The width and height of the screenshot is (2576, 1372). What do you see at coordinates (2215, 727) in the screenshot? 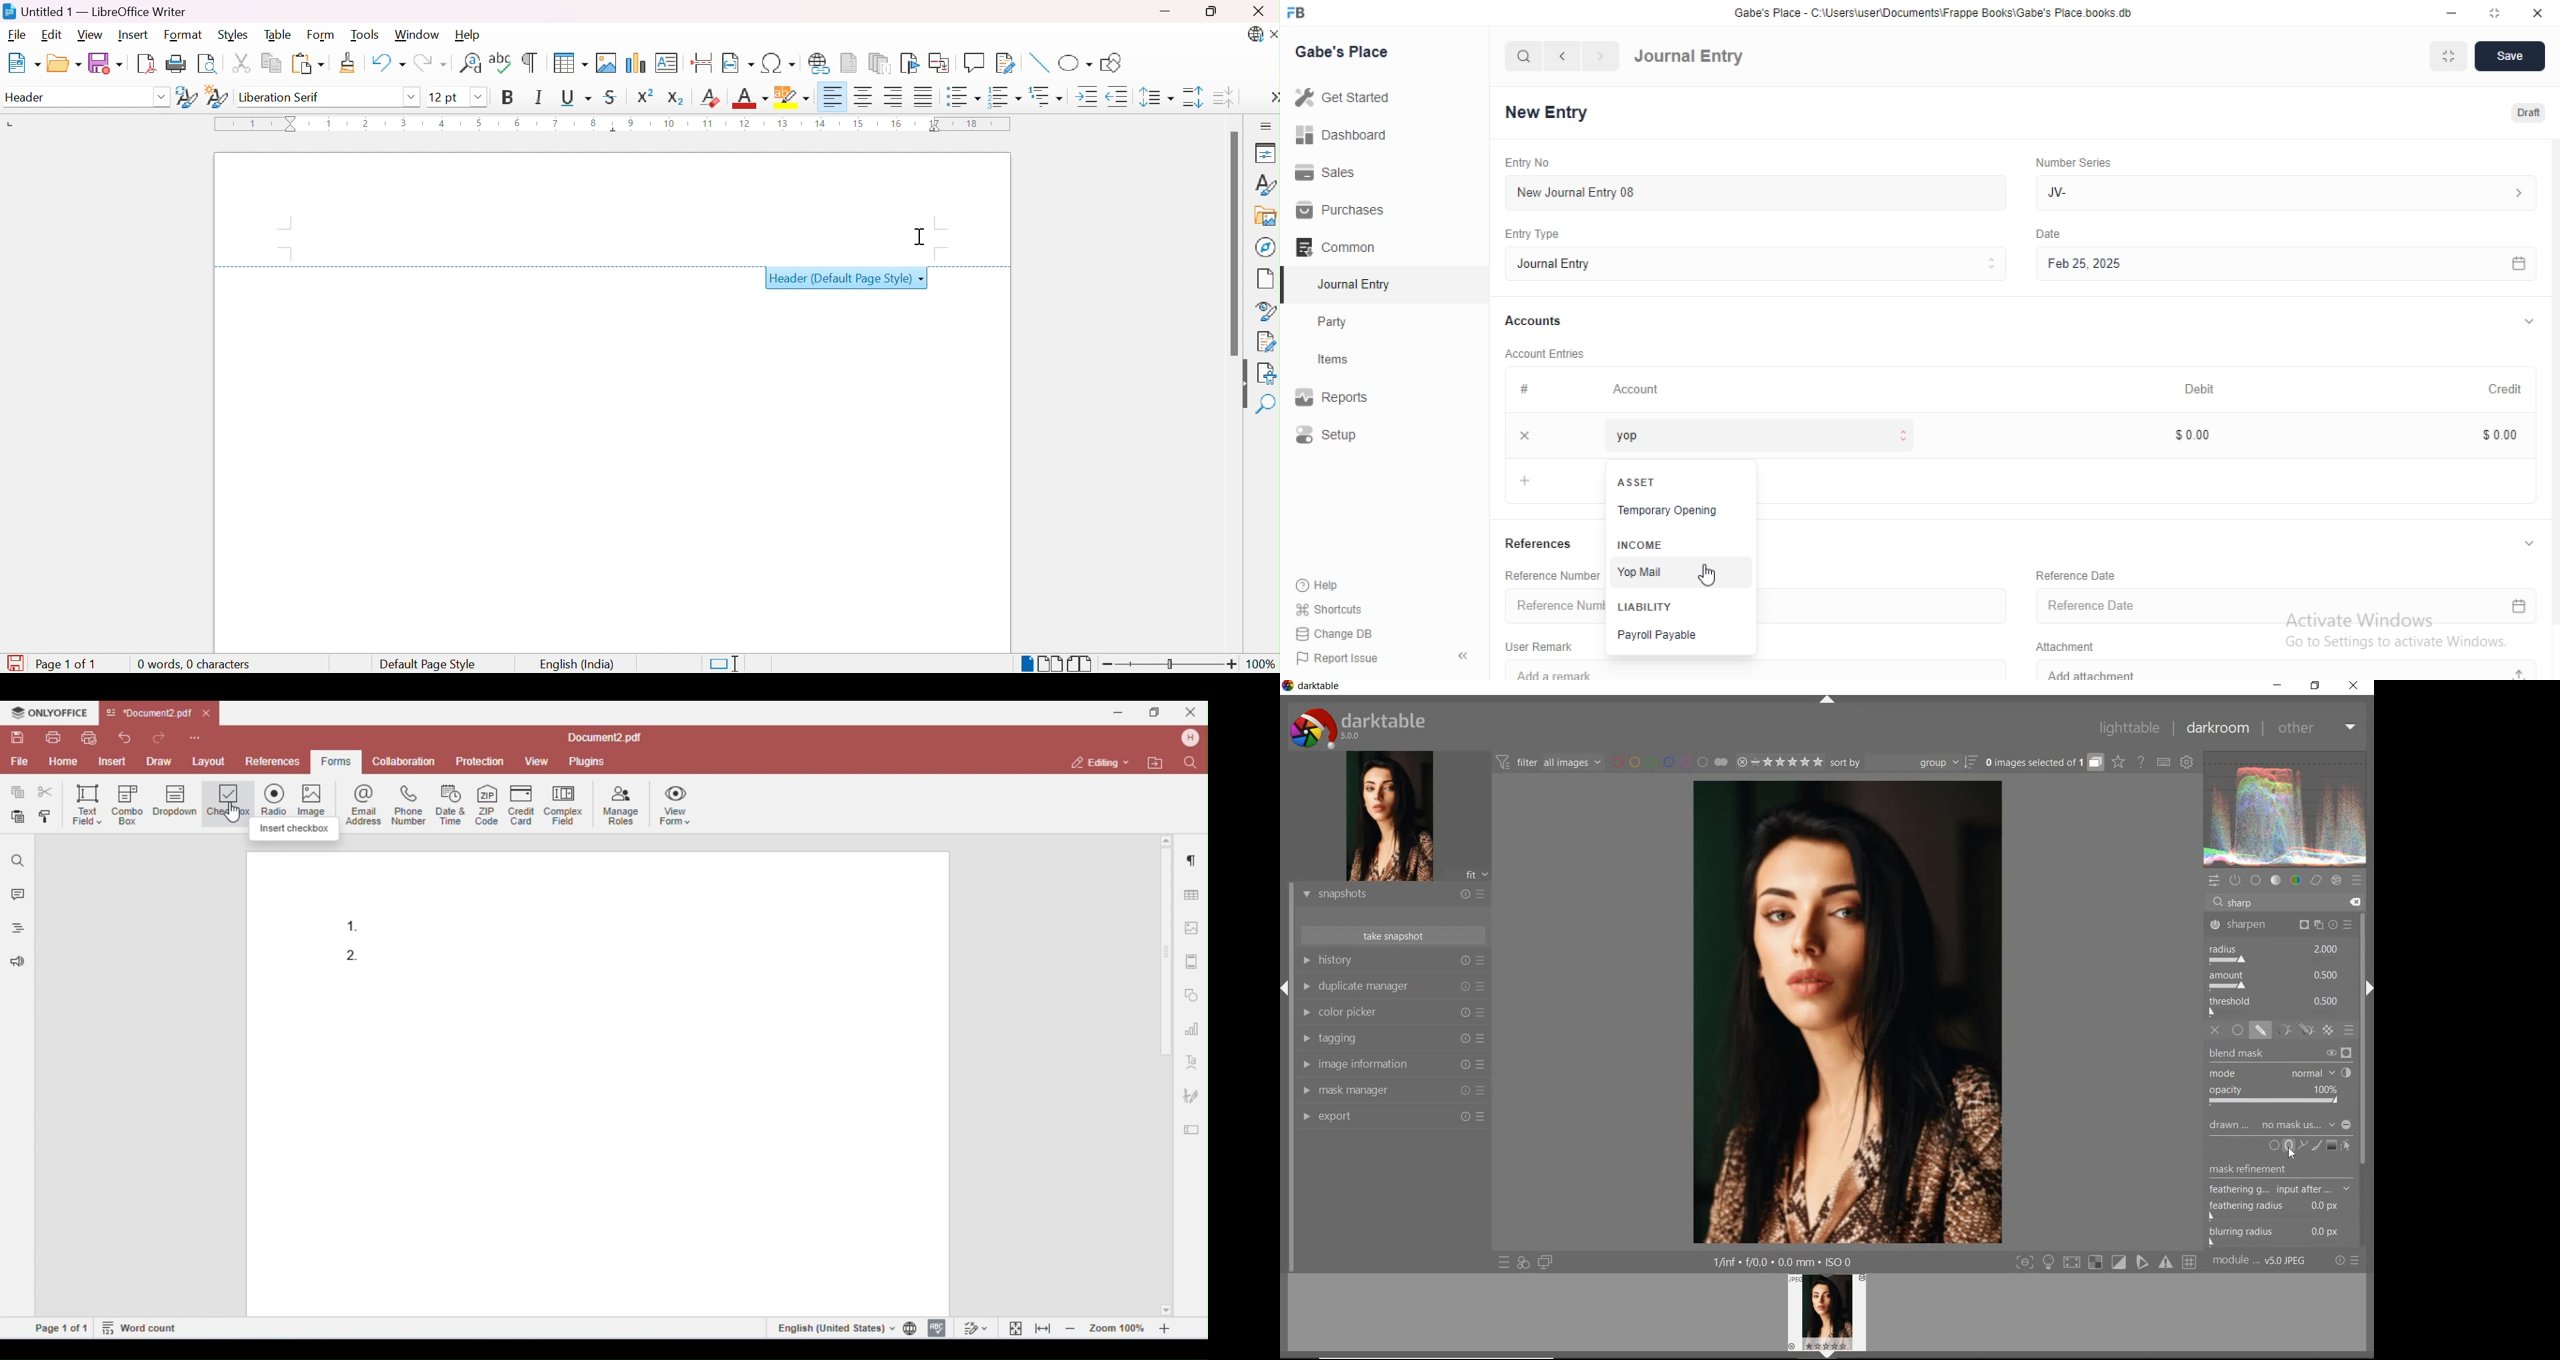
I see `darkroom` at bounding box center [2215, 727].